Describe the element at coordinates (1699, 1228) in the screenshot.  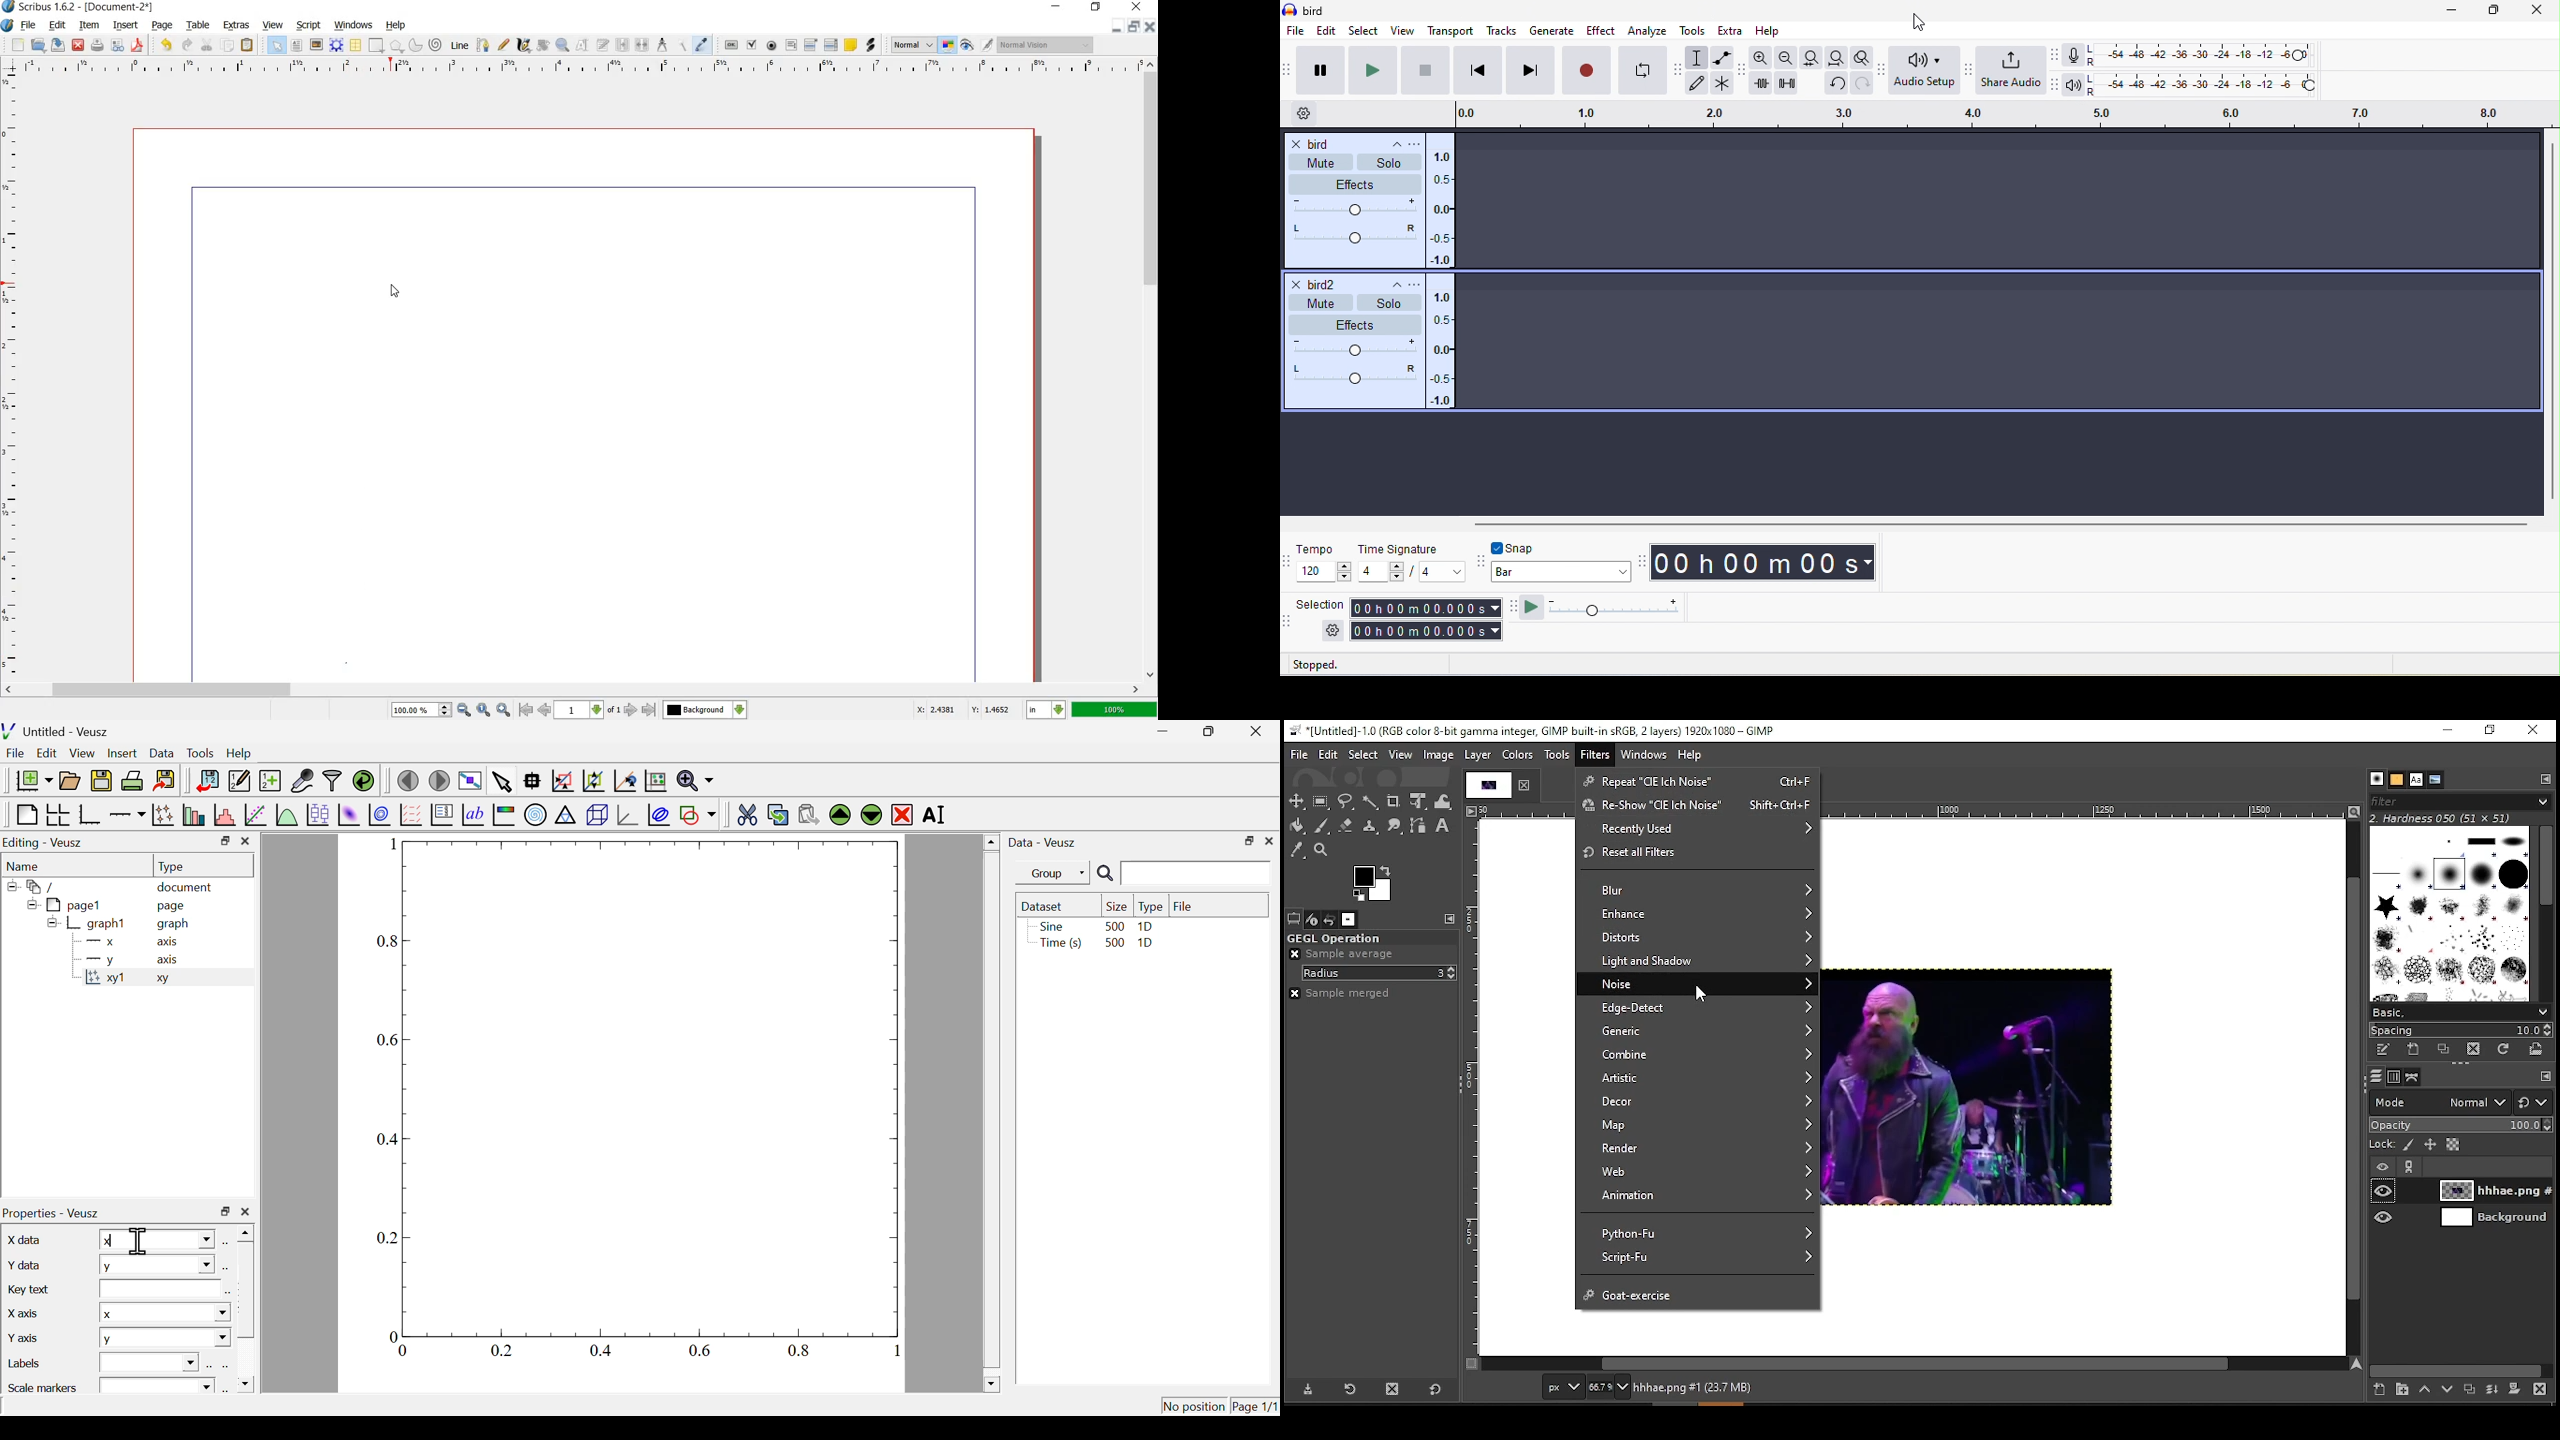
I see `python Fu` at that location.